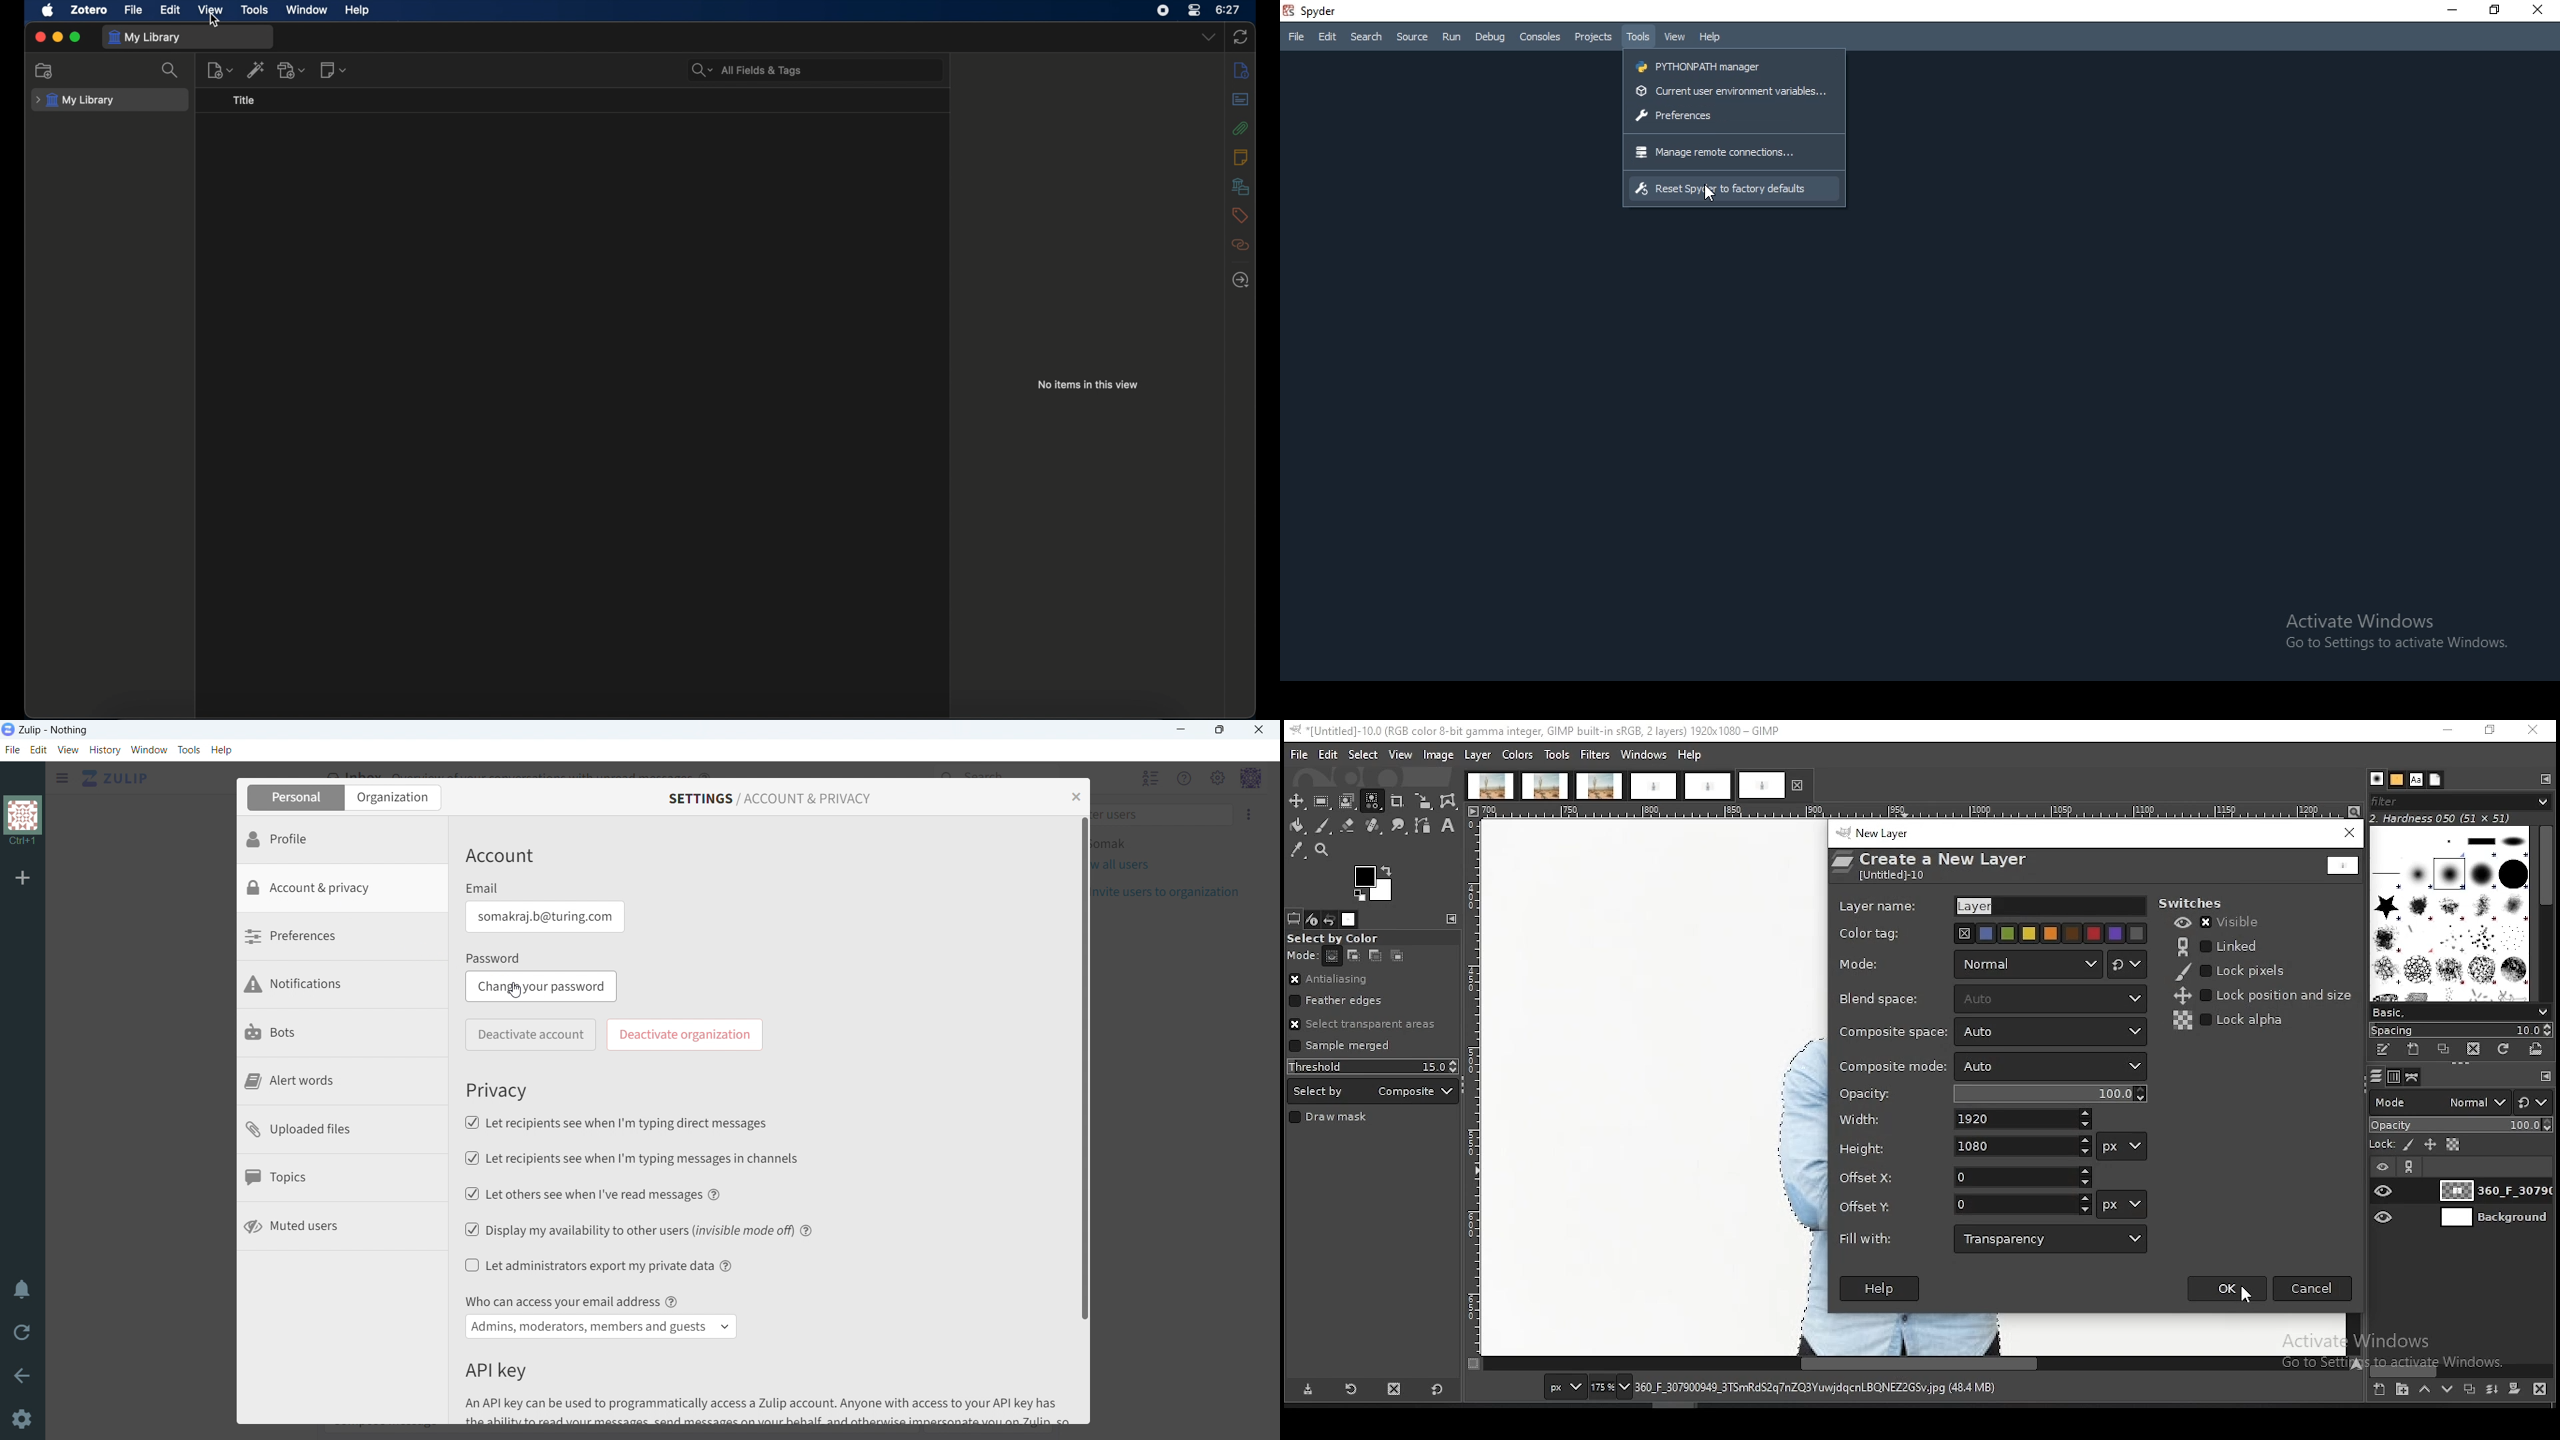  I want to click on create a new layer [Untitled]-10, so click(1937, 866).